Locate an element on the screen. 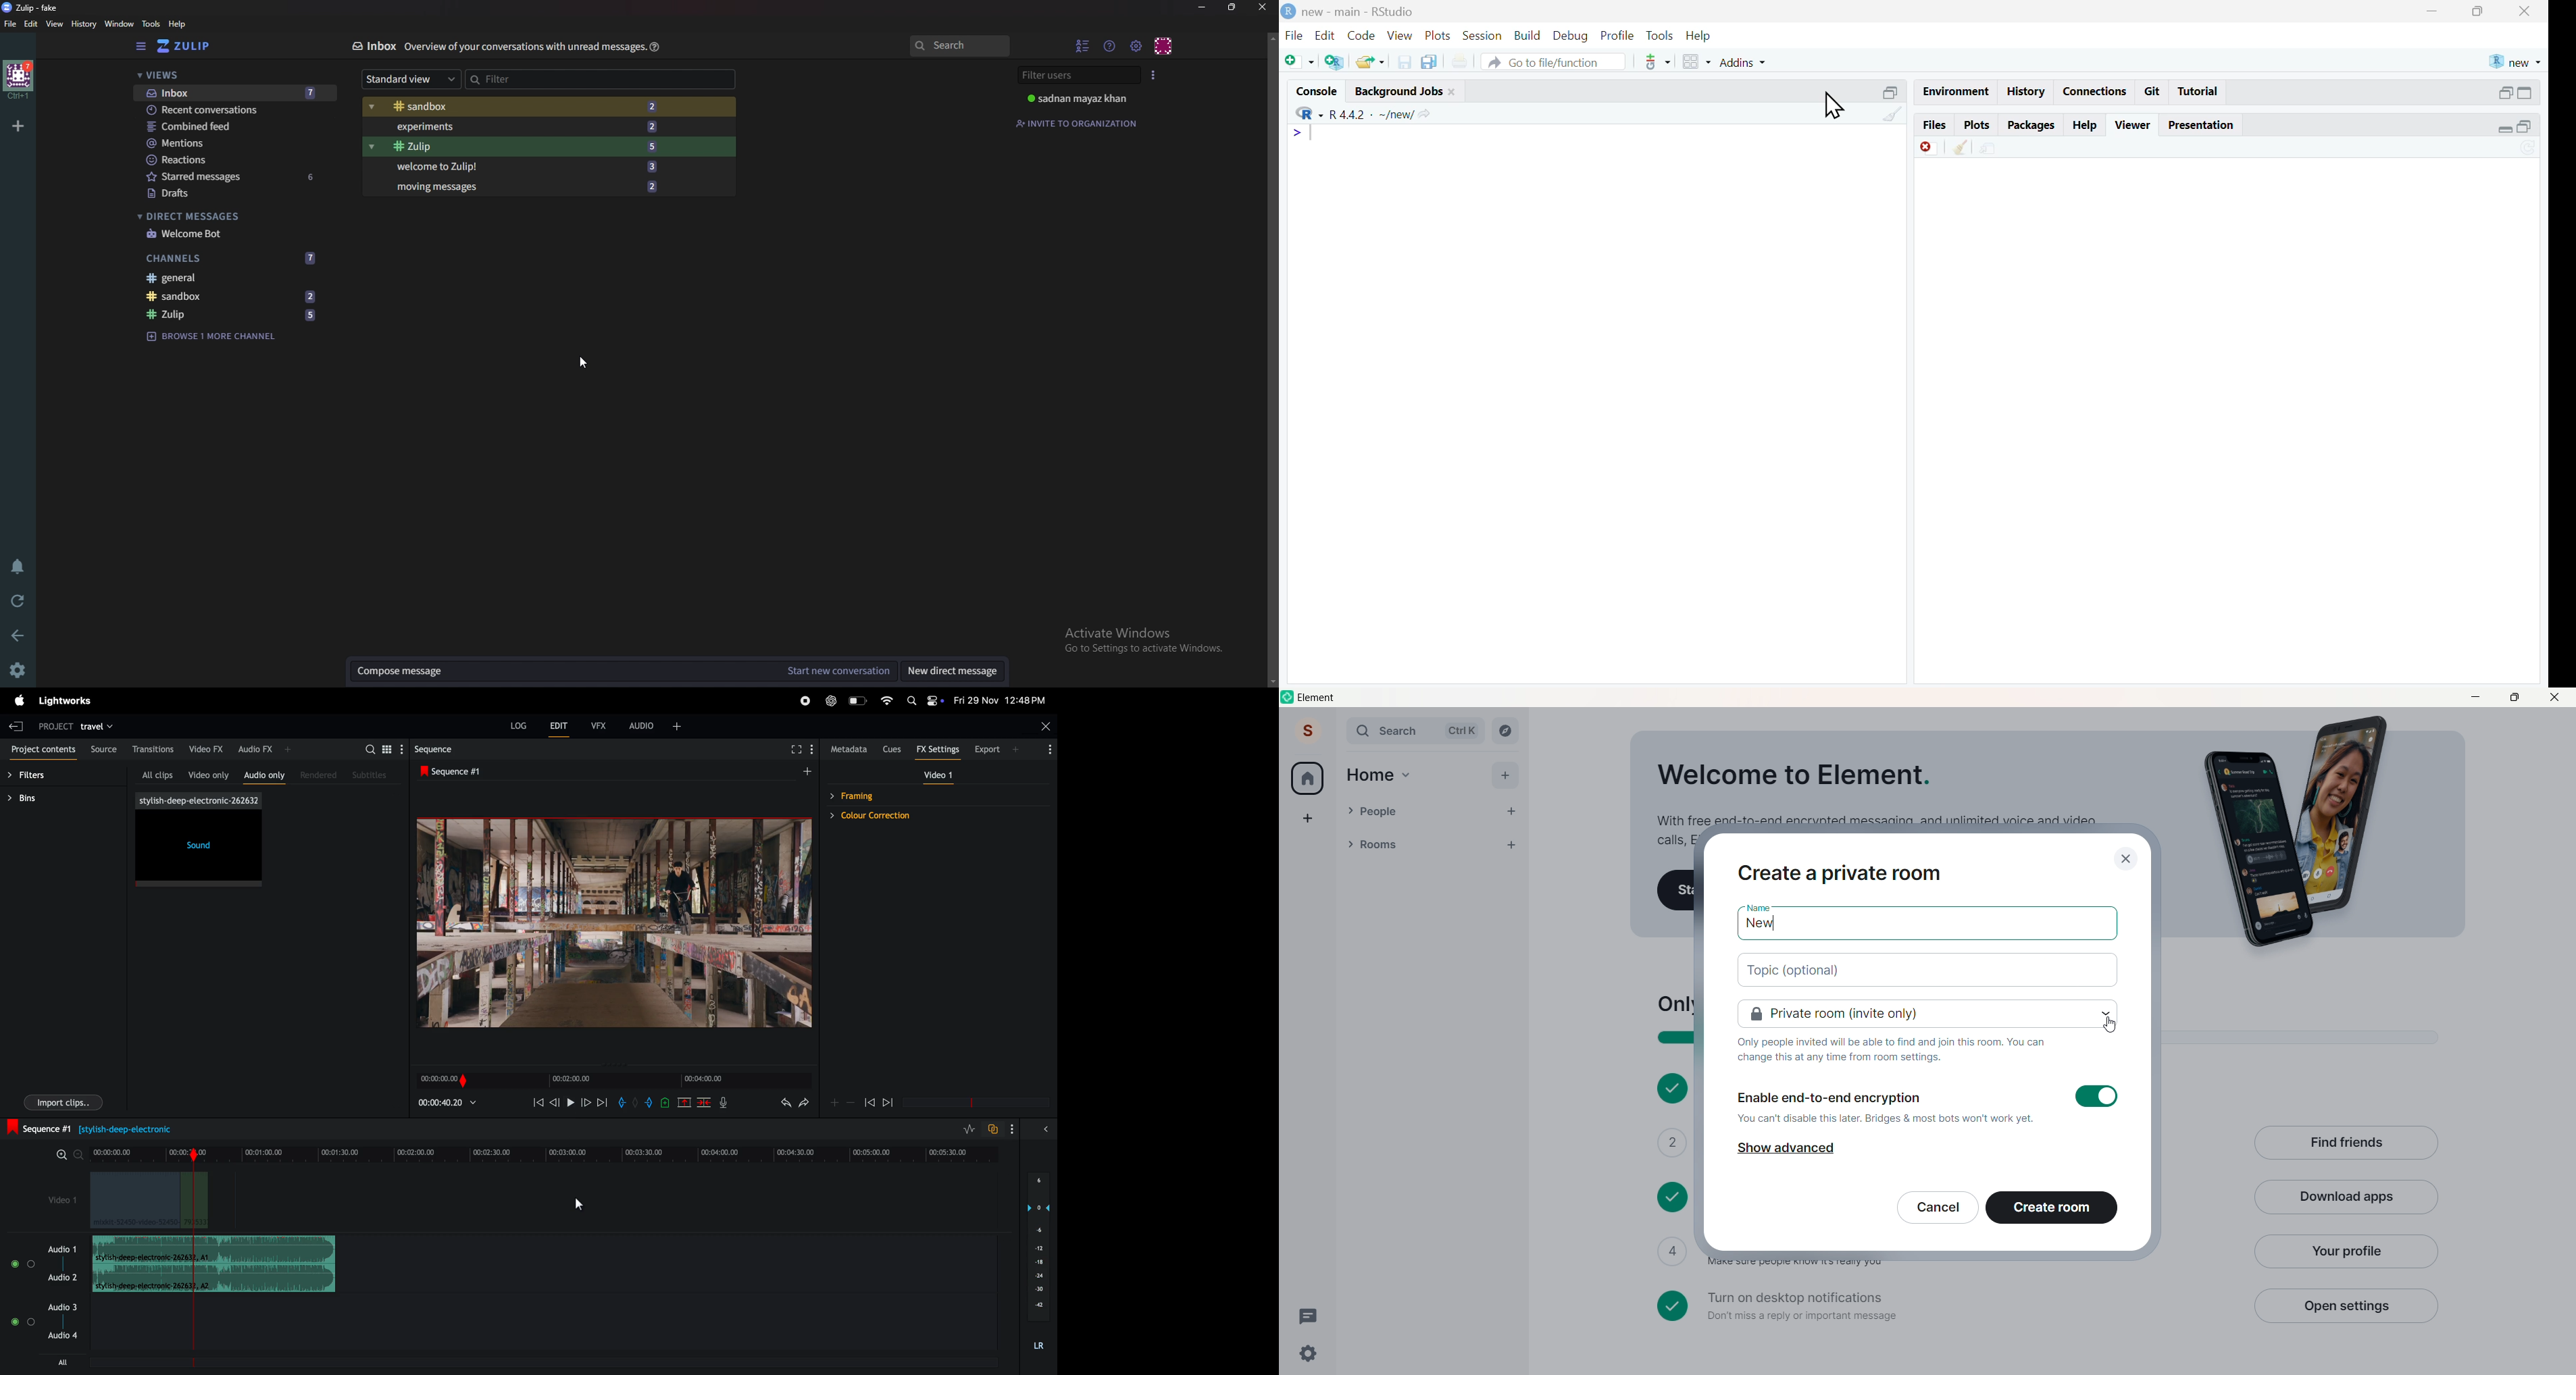  Channels is located at coordinates (232, 258).